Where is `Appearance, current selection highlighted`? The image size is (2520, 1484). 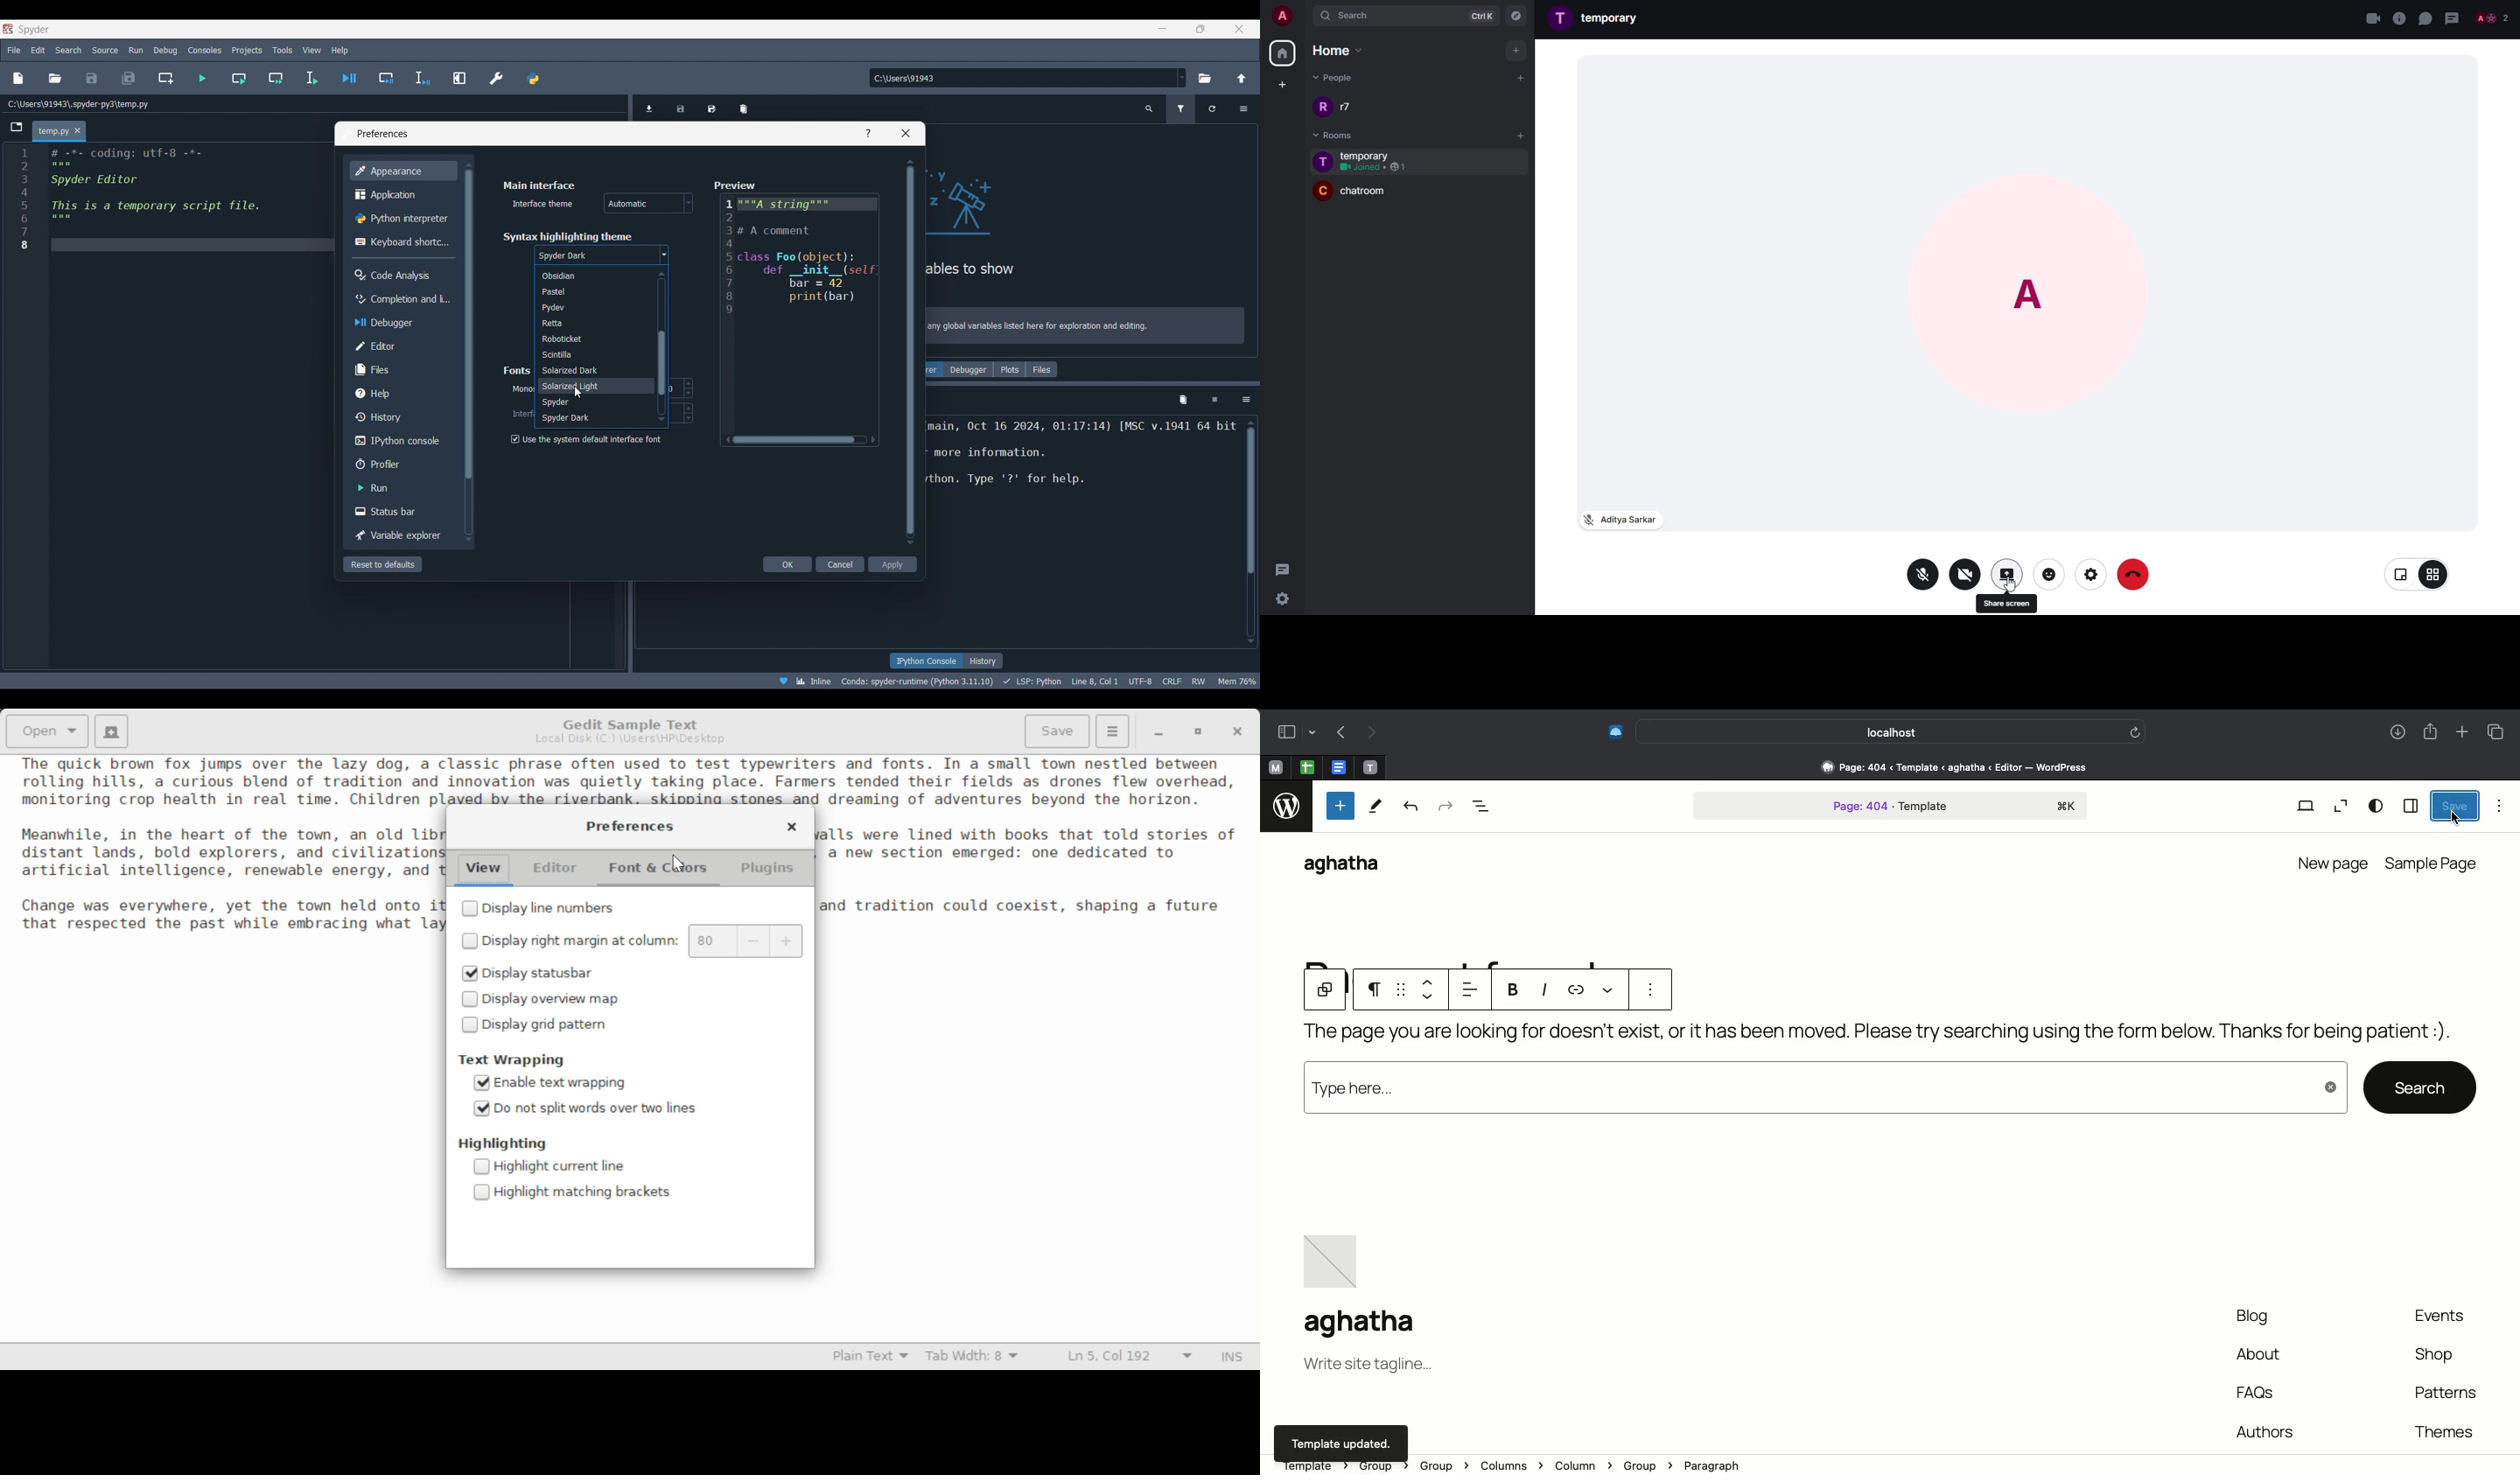 Appearance, current selection highlighted is located at coordinates (403, 171).